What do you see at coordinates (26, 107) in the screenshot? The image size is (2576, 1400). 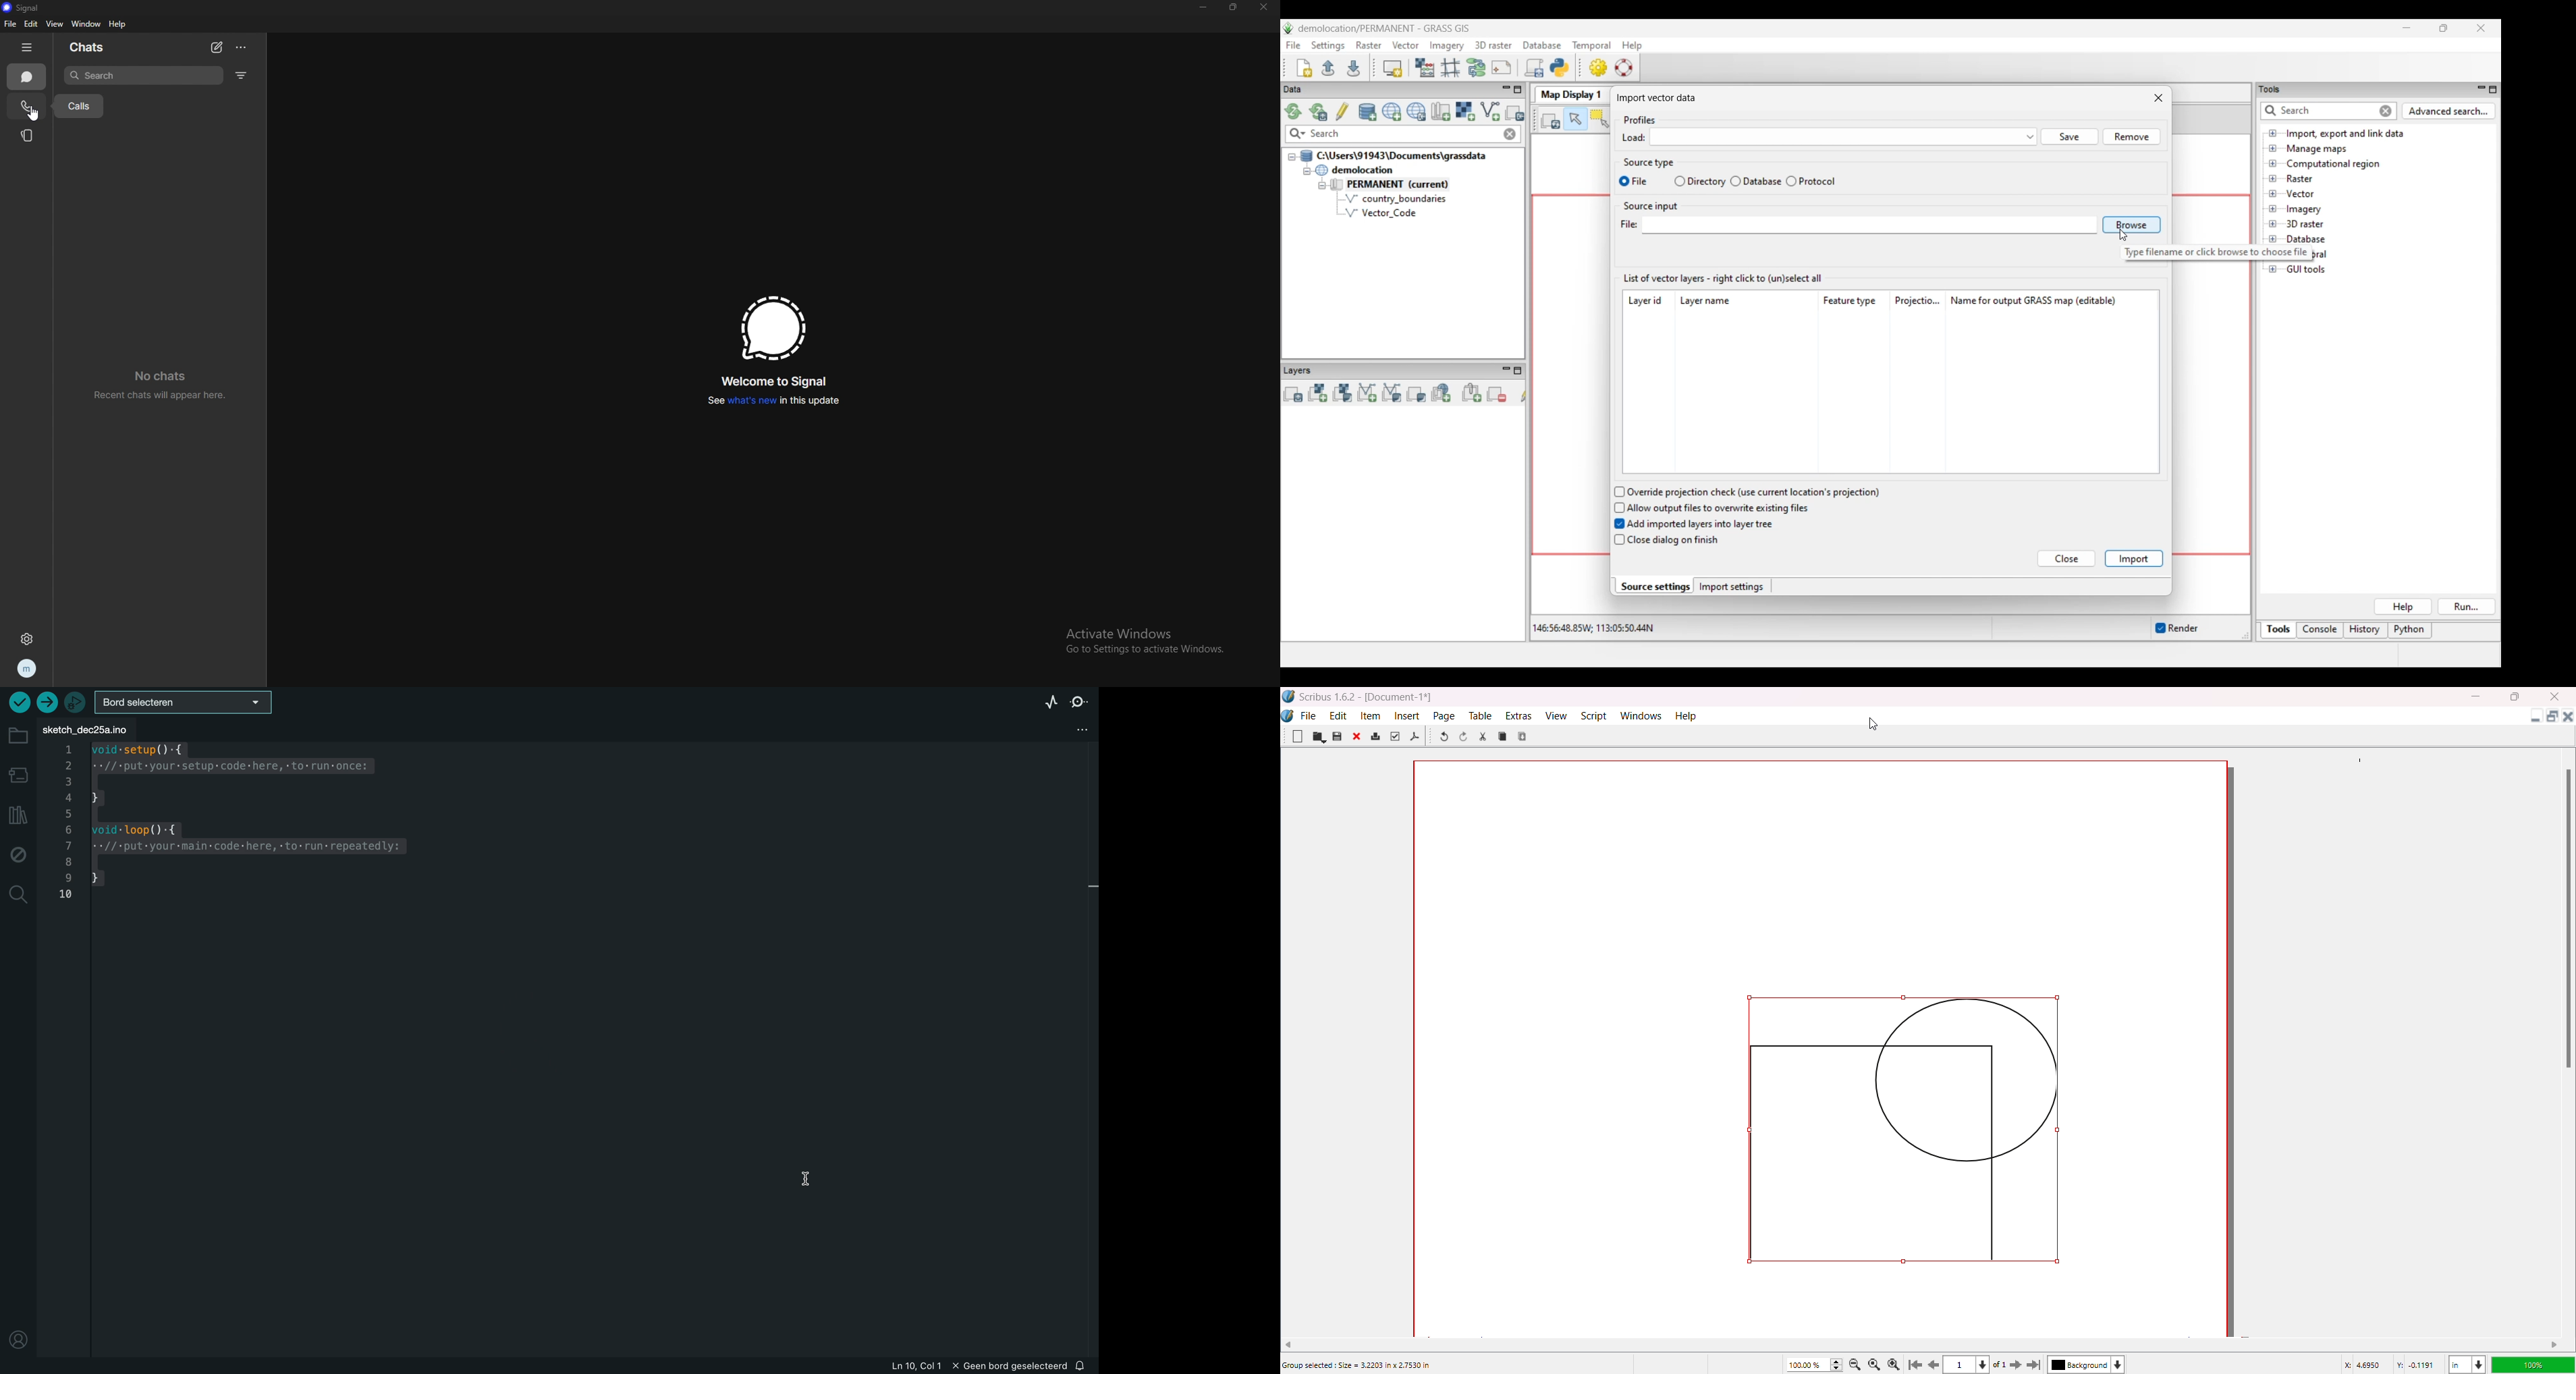 I see `calls` at bounding box center [26, 107].